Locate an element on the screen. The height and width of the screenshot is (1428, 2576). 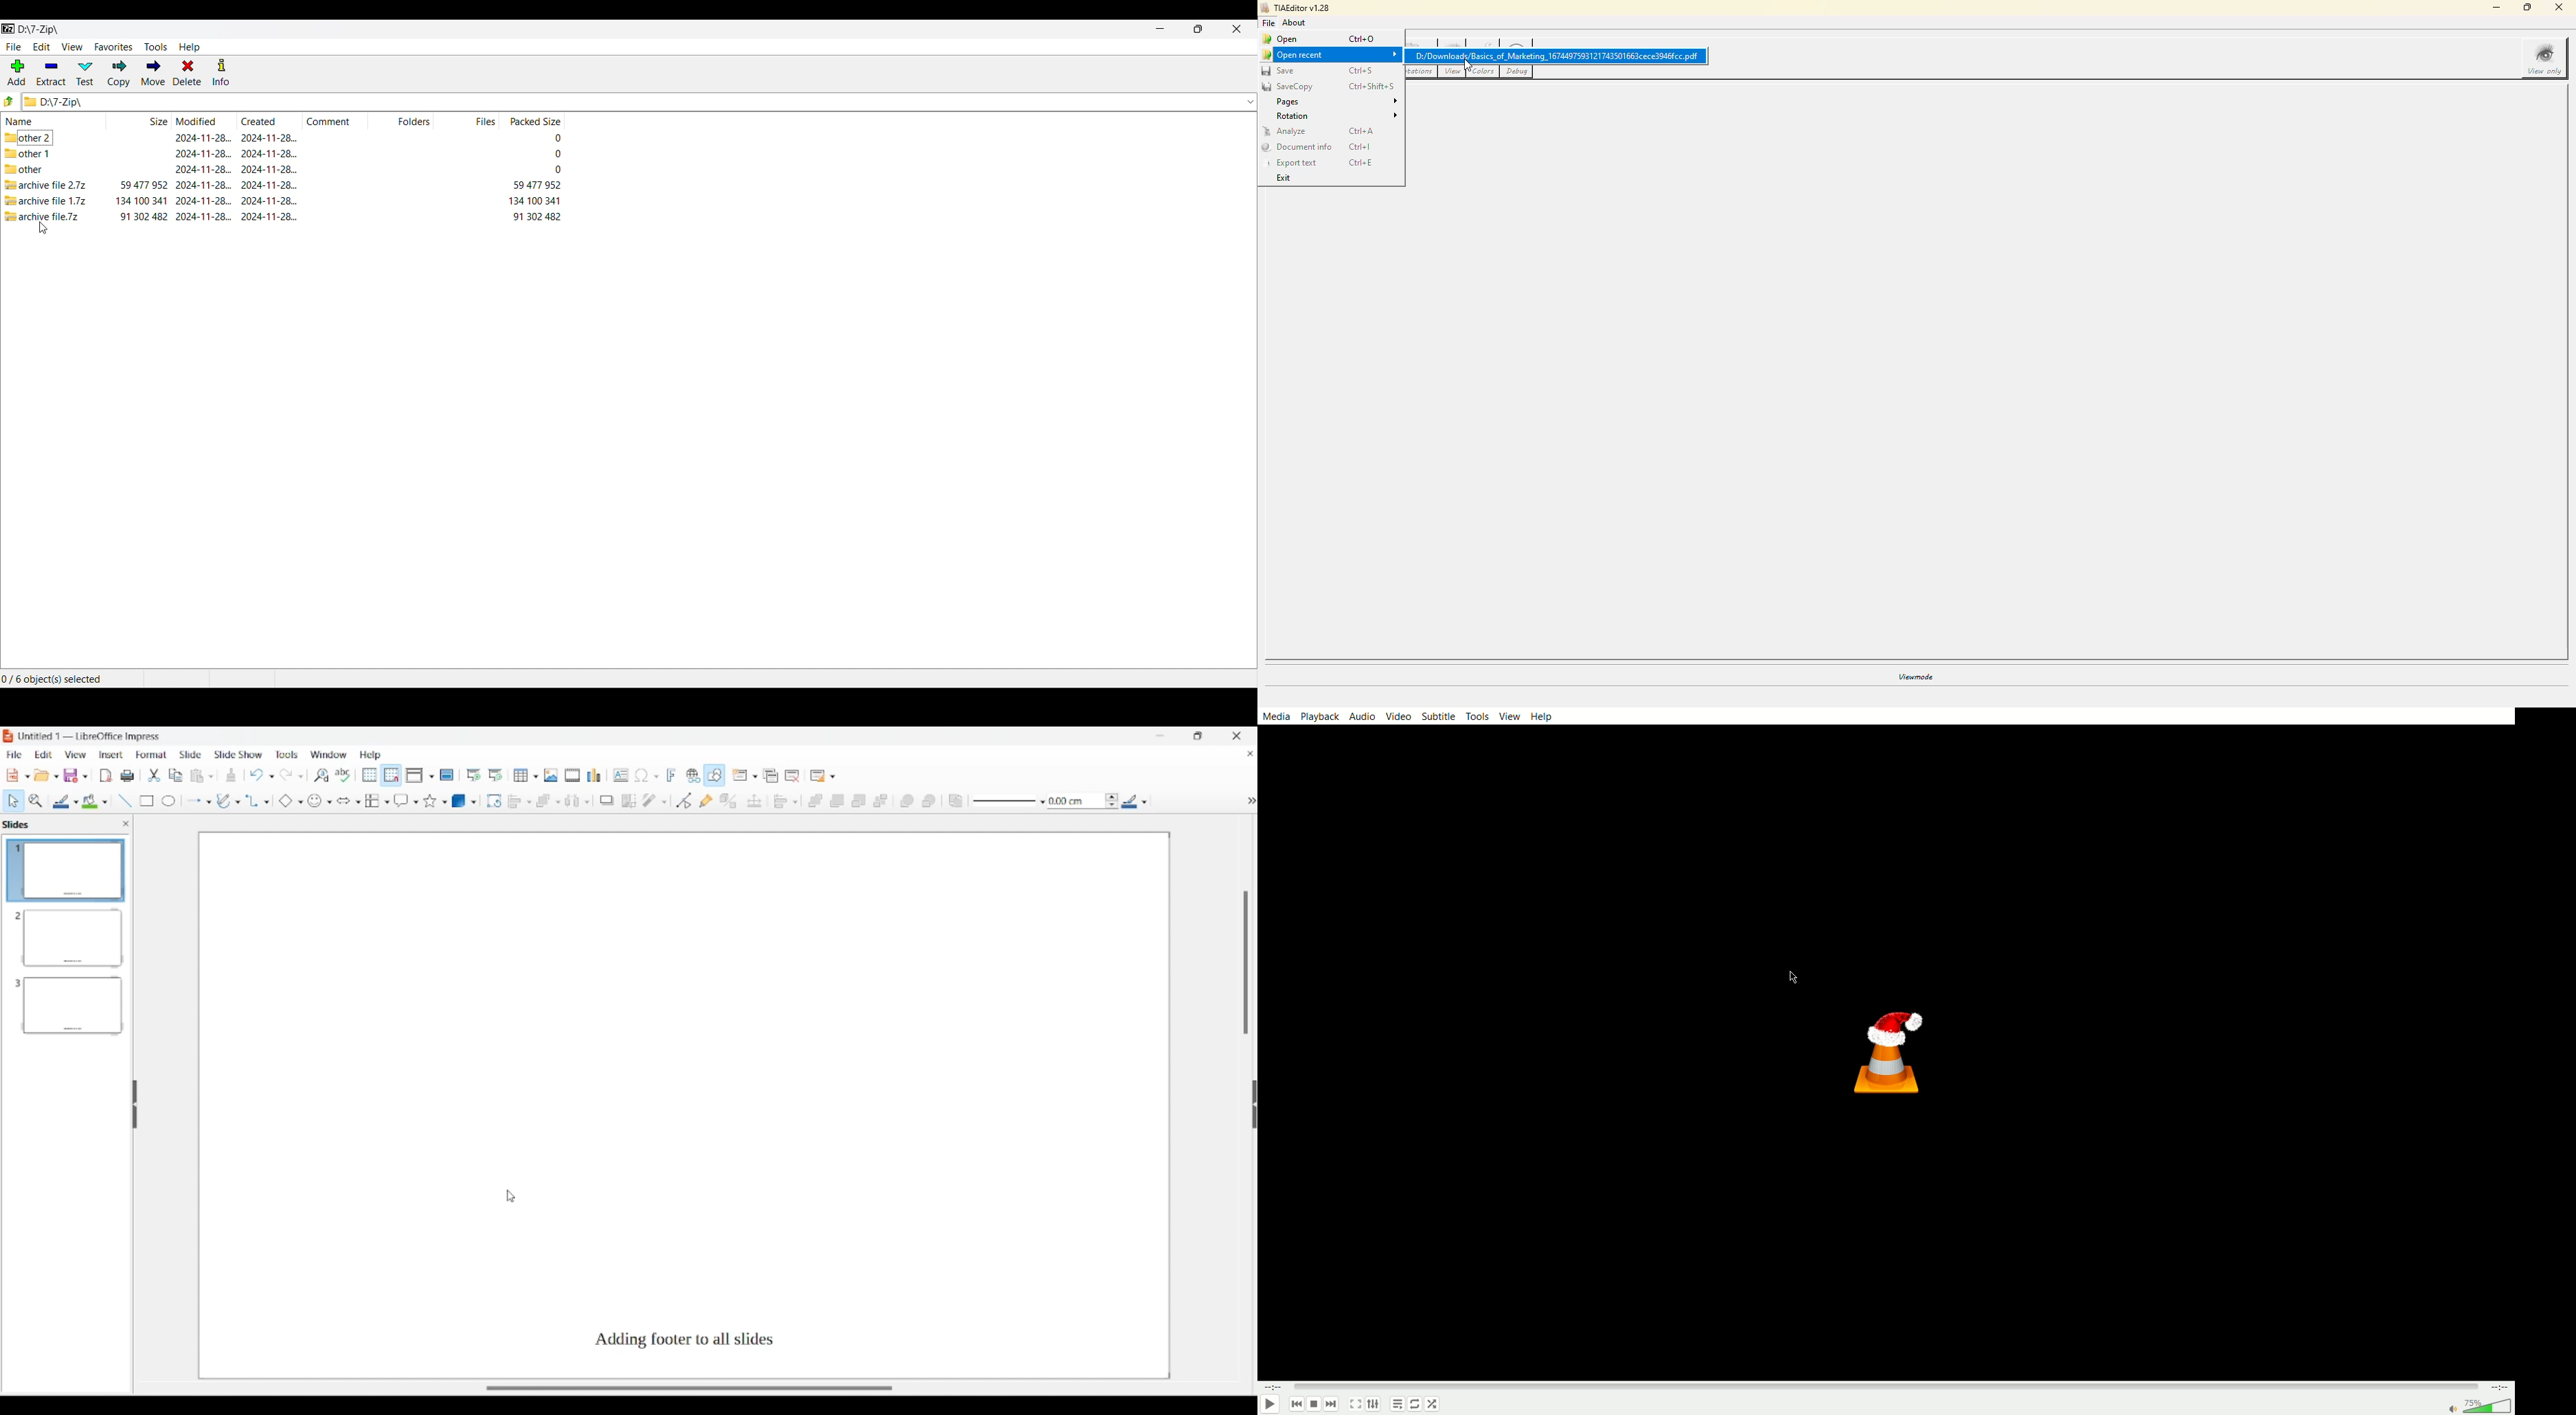
Print is located at coordinates (127, 774).